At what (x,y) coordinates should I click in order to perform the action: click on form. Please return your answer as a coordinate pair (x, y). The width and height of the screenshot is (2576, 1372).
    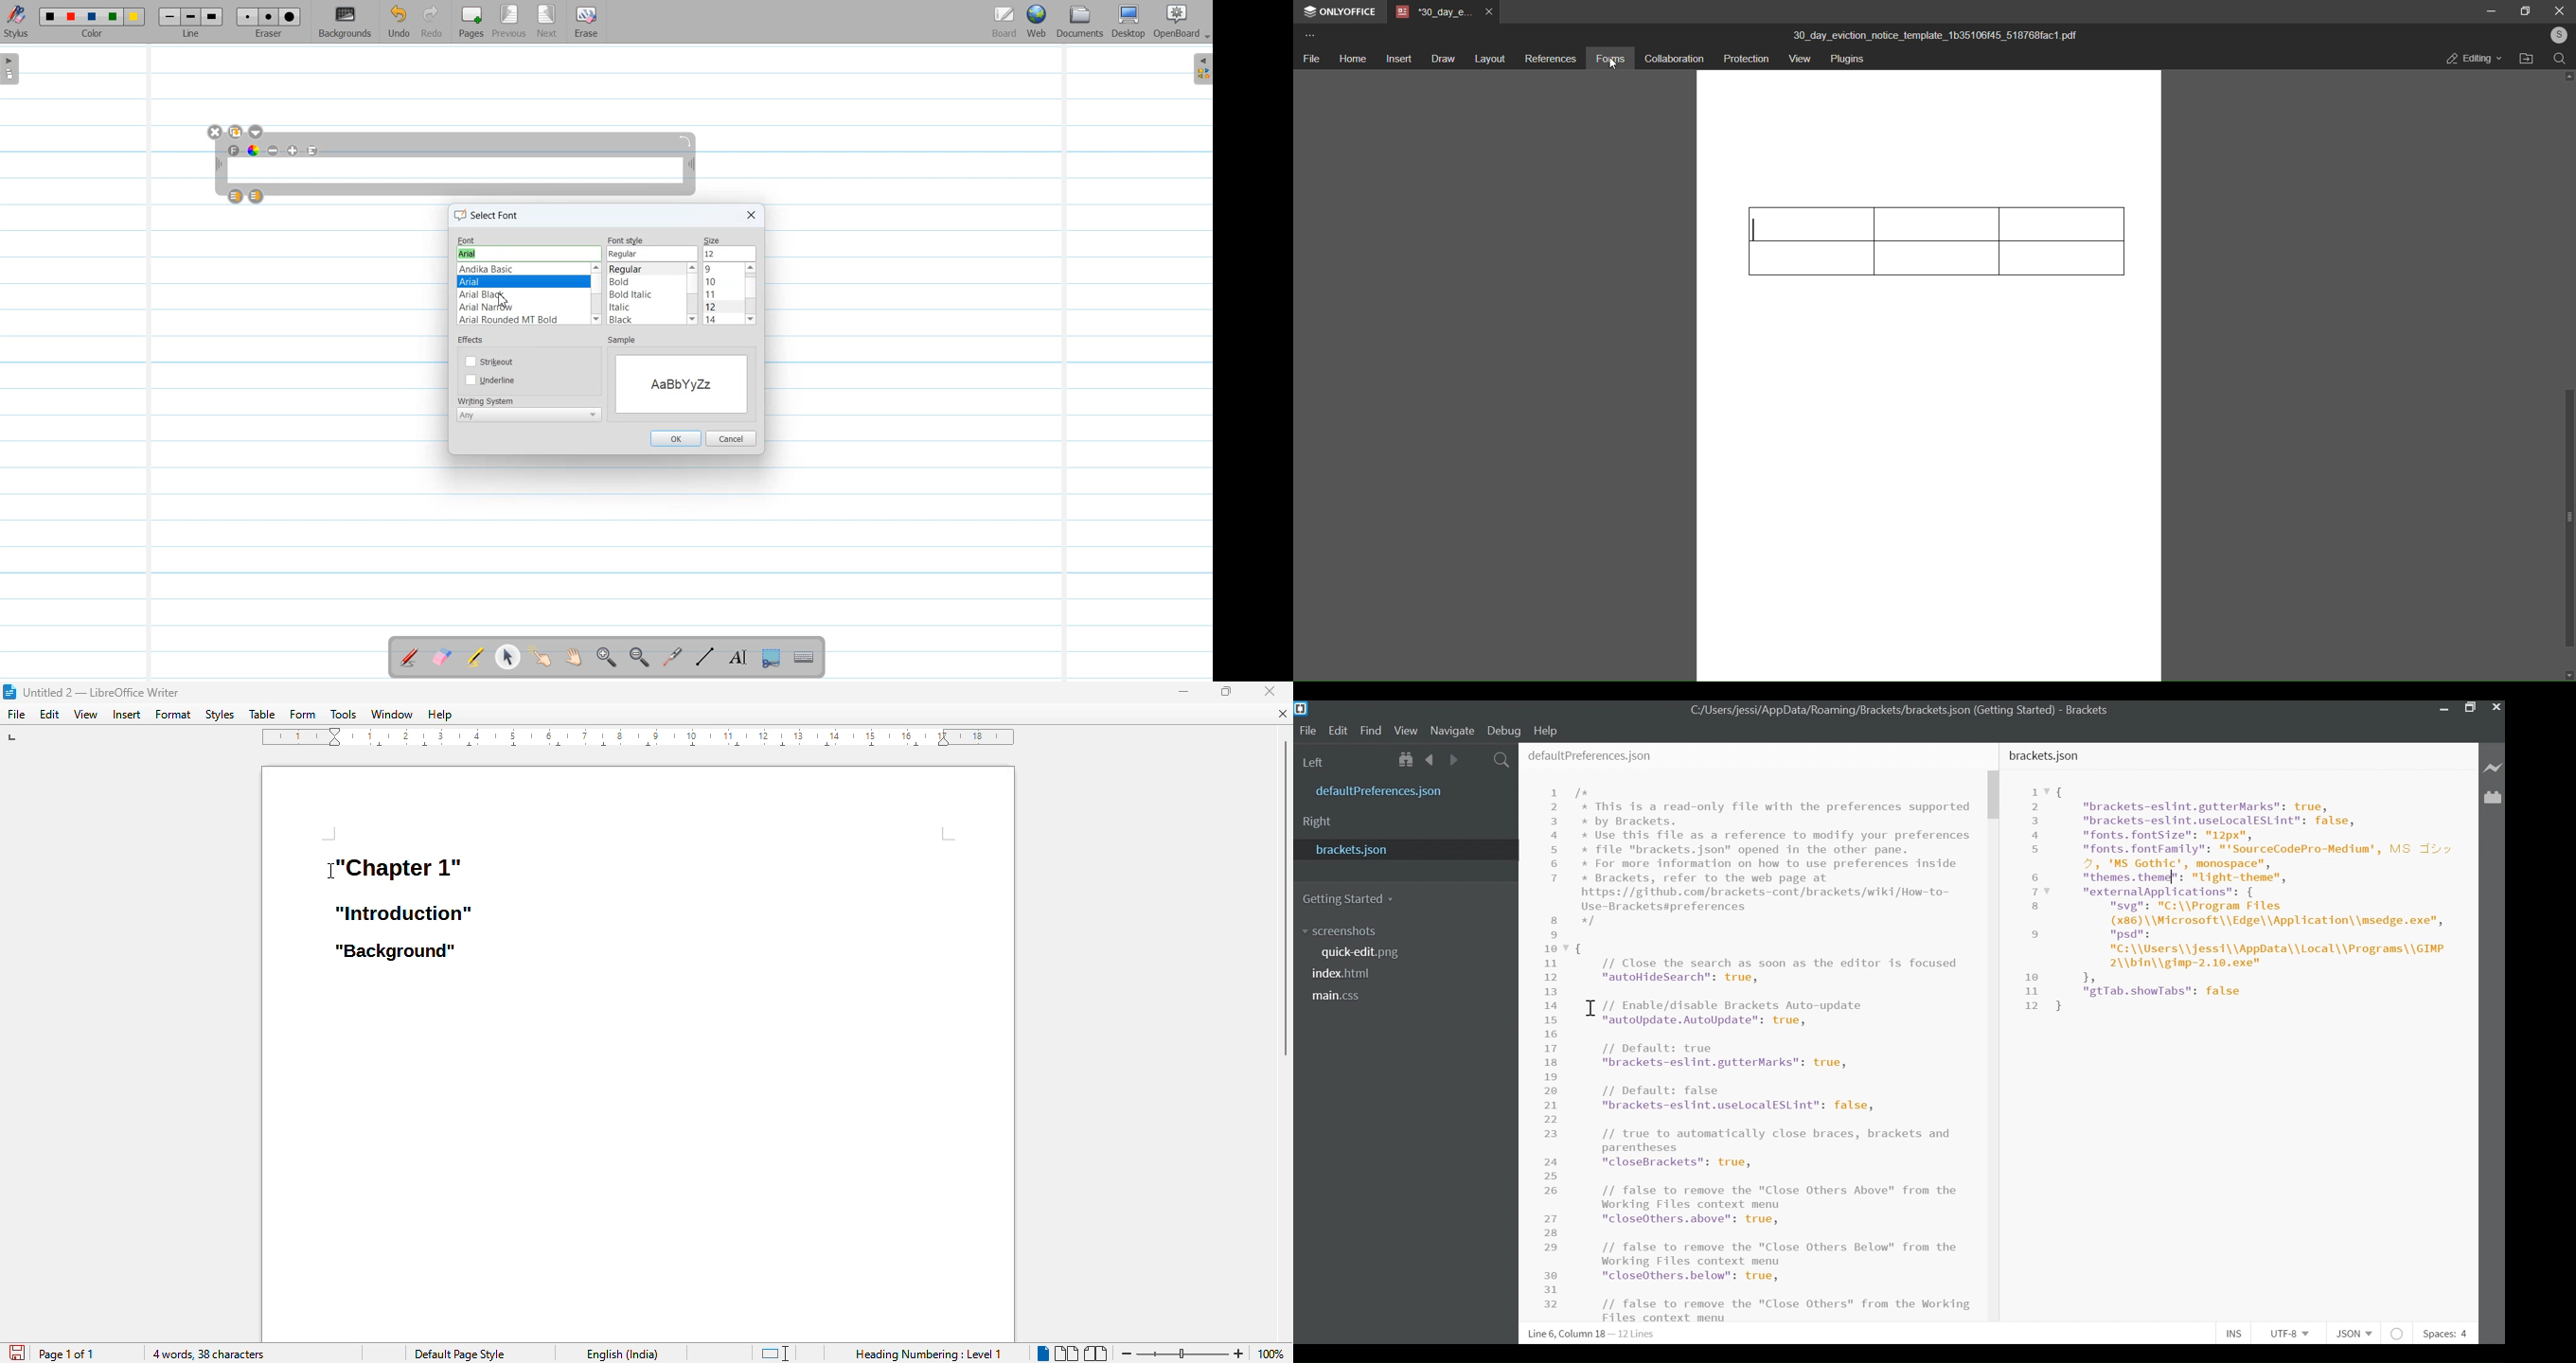
    Looking at the image, I should click on (301, 714).